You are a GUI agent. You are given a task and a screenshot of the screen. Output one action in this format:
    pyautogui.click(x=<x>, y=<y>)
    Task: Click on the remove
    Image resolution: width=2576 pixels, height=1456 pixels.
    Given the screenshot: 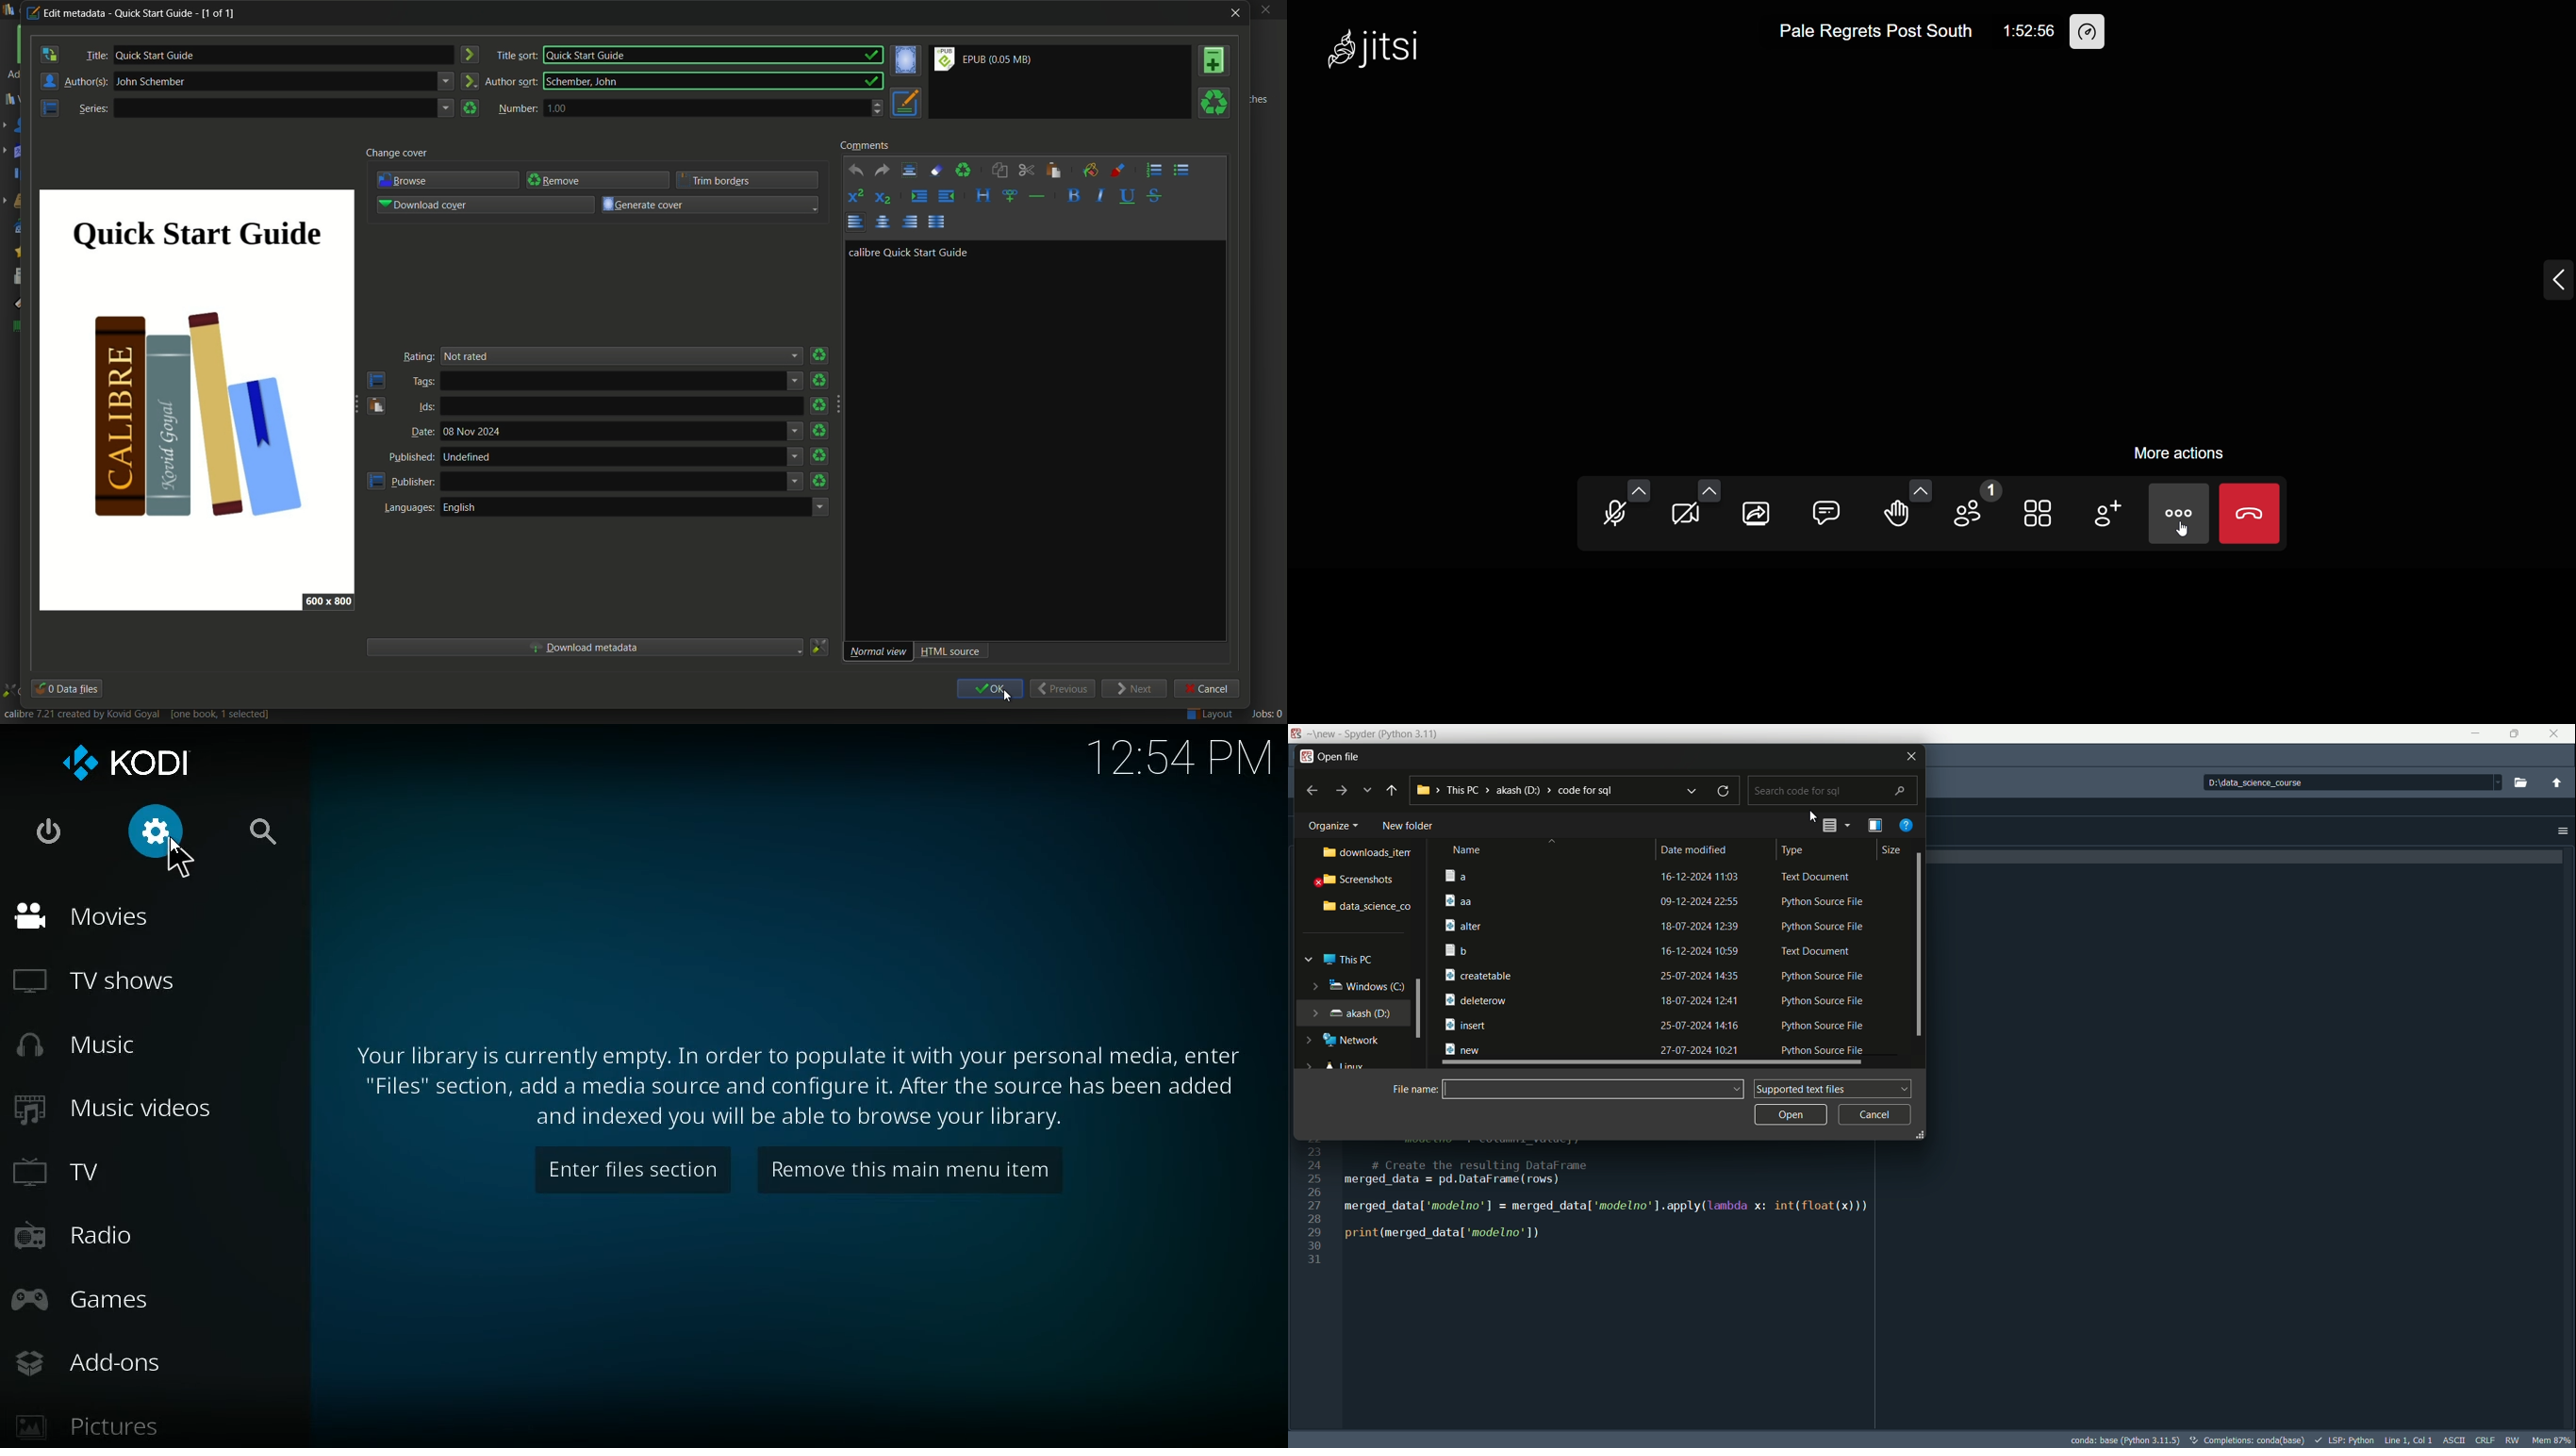 What is the action you would take?
    pyautogui.click(x=938, y=173)
    